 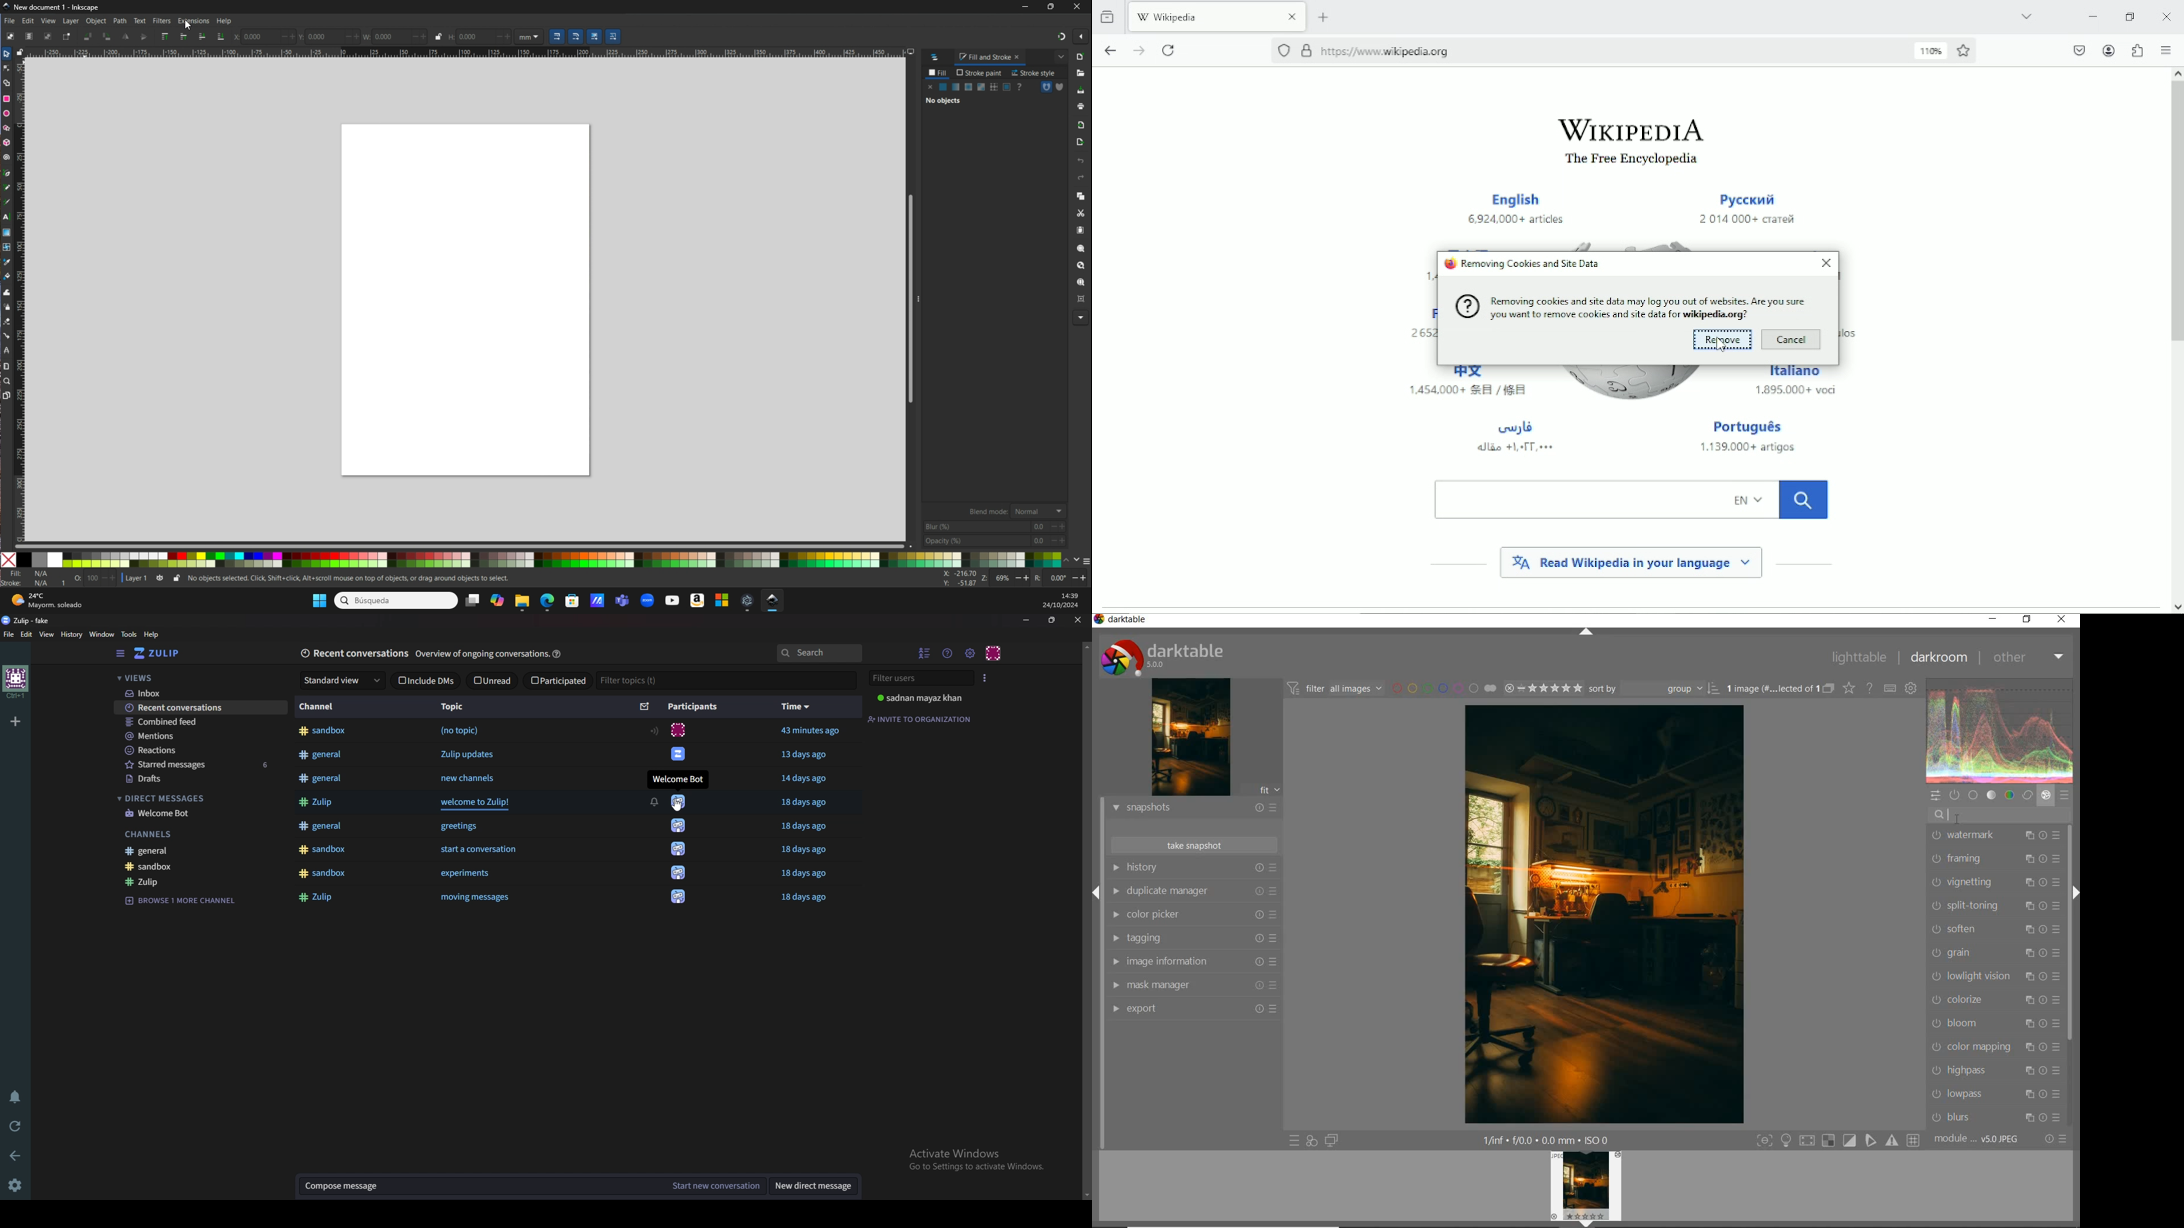 What do you see at coordinates (1193, 808) in the screenshot?
I see `snapshots` at bounding box center [1193, 808].